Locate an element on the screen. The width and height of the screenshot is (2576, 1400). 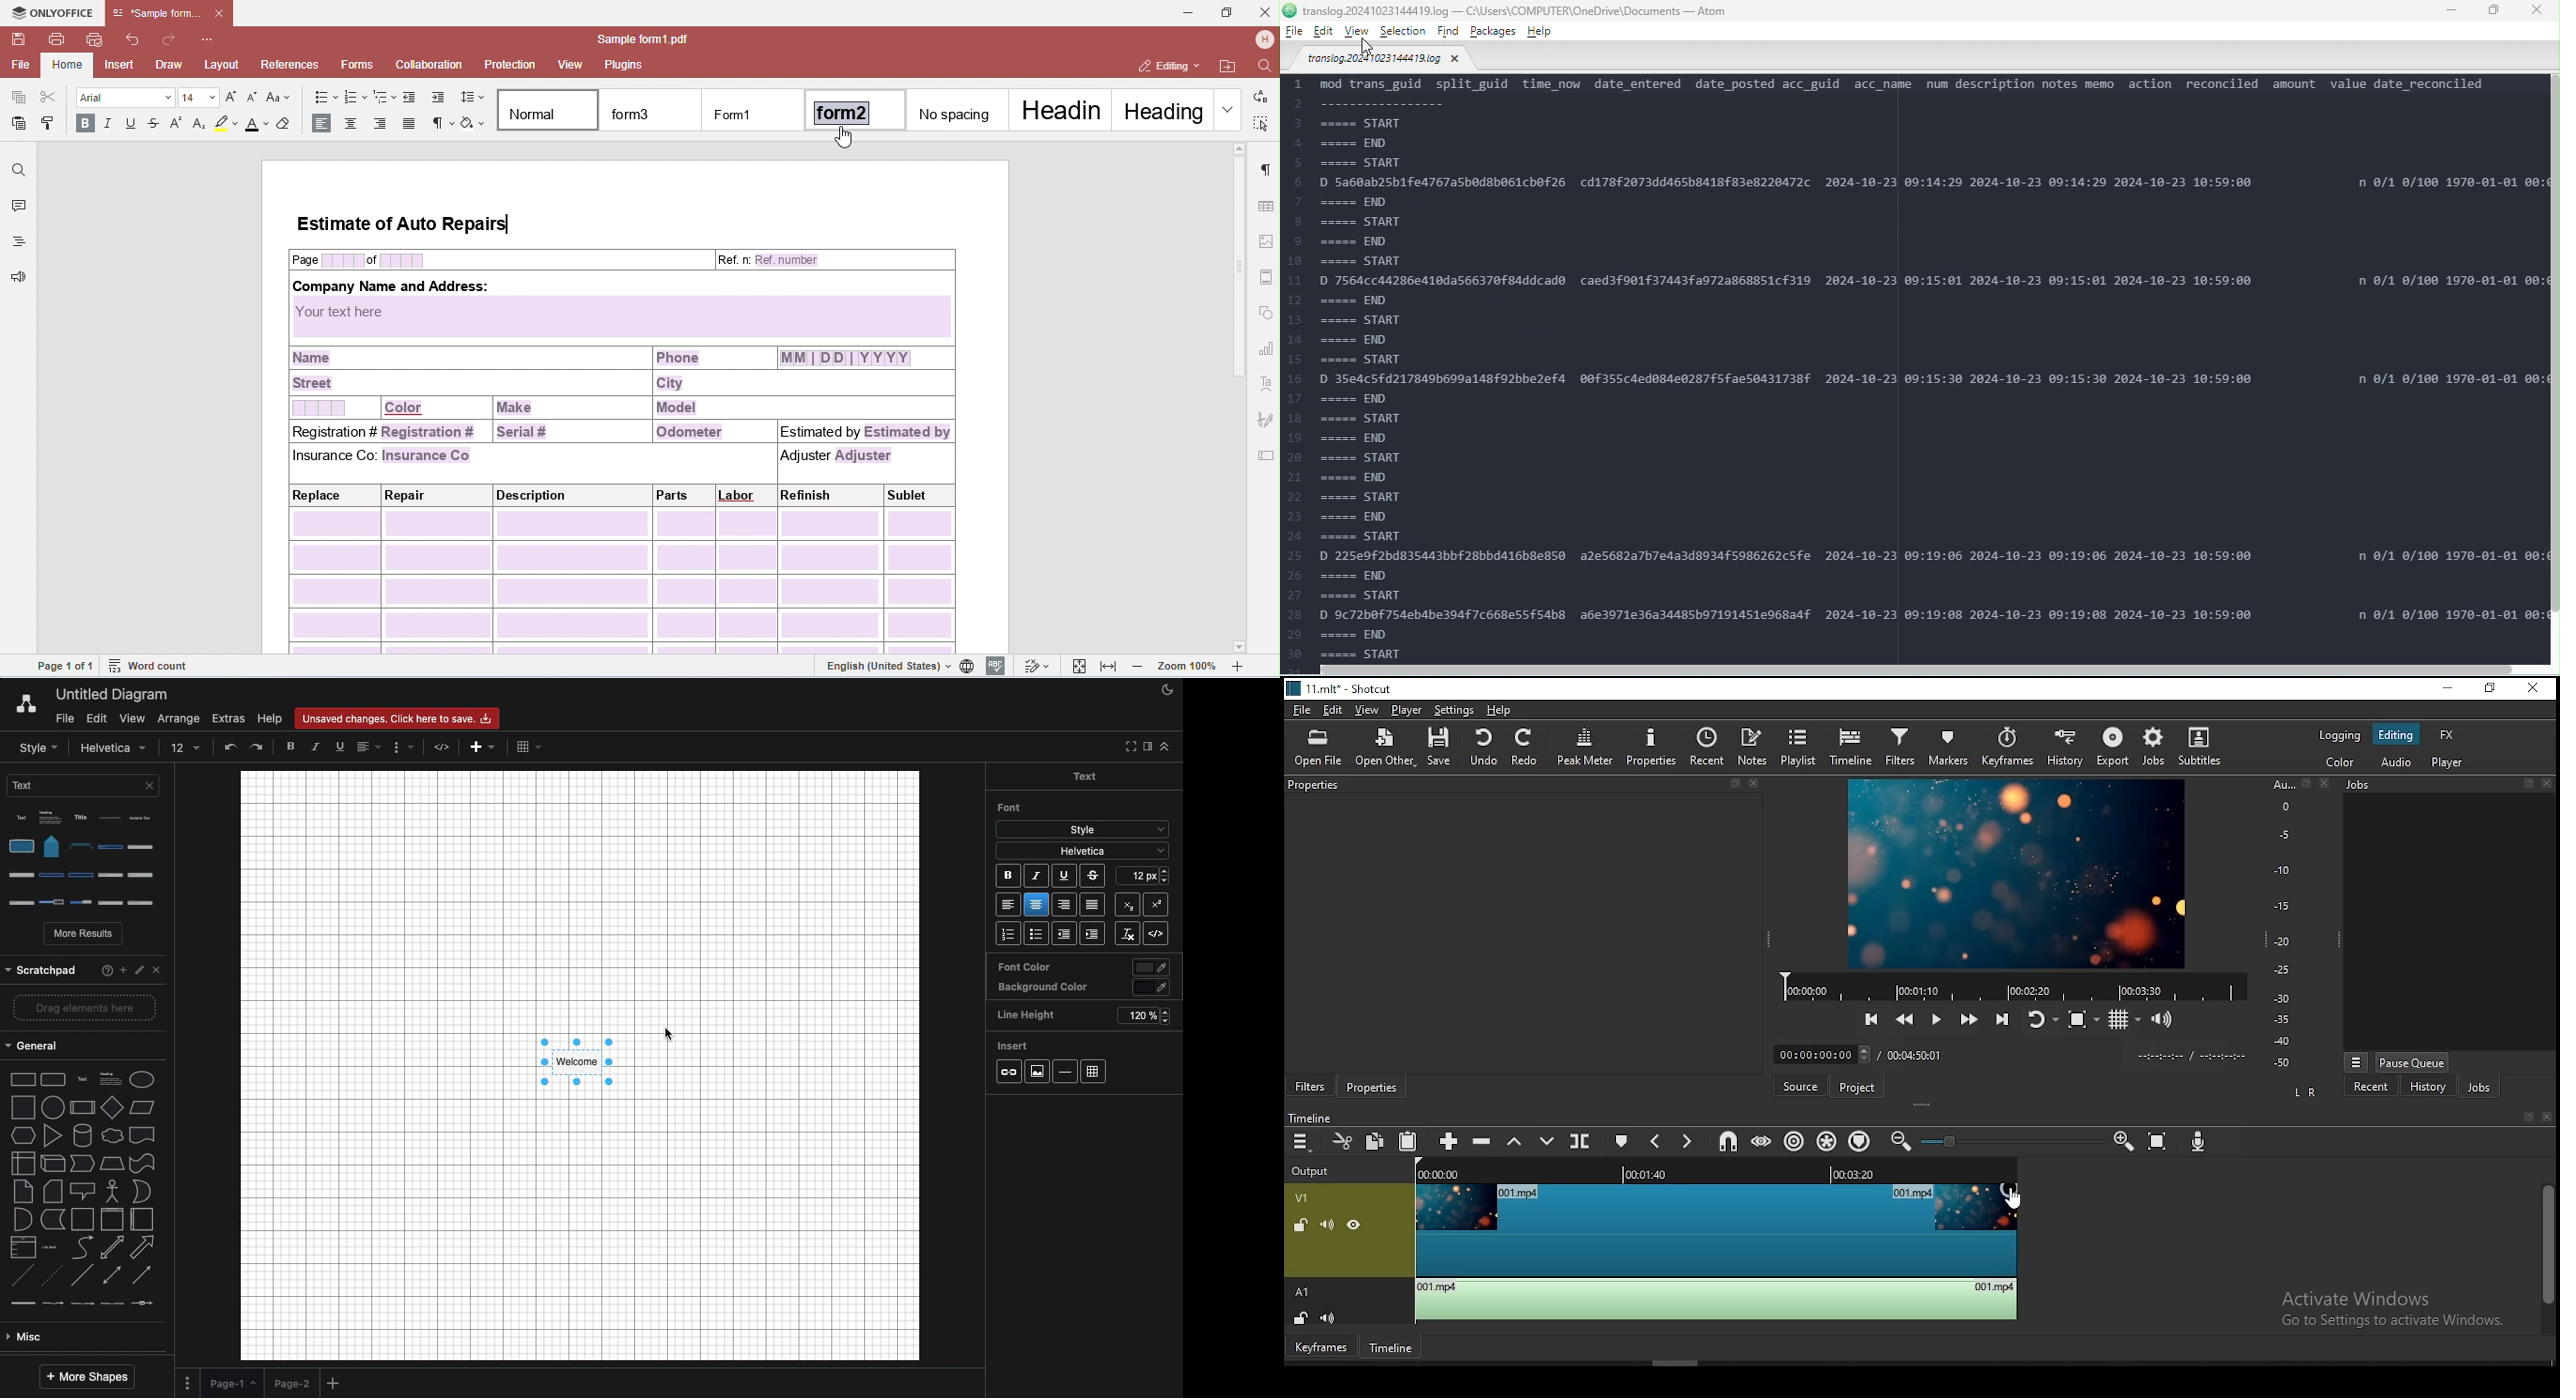
zoom timeline to fit is located at coordinates (2158, 1142).